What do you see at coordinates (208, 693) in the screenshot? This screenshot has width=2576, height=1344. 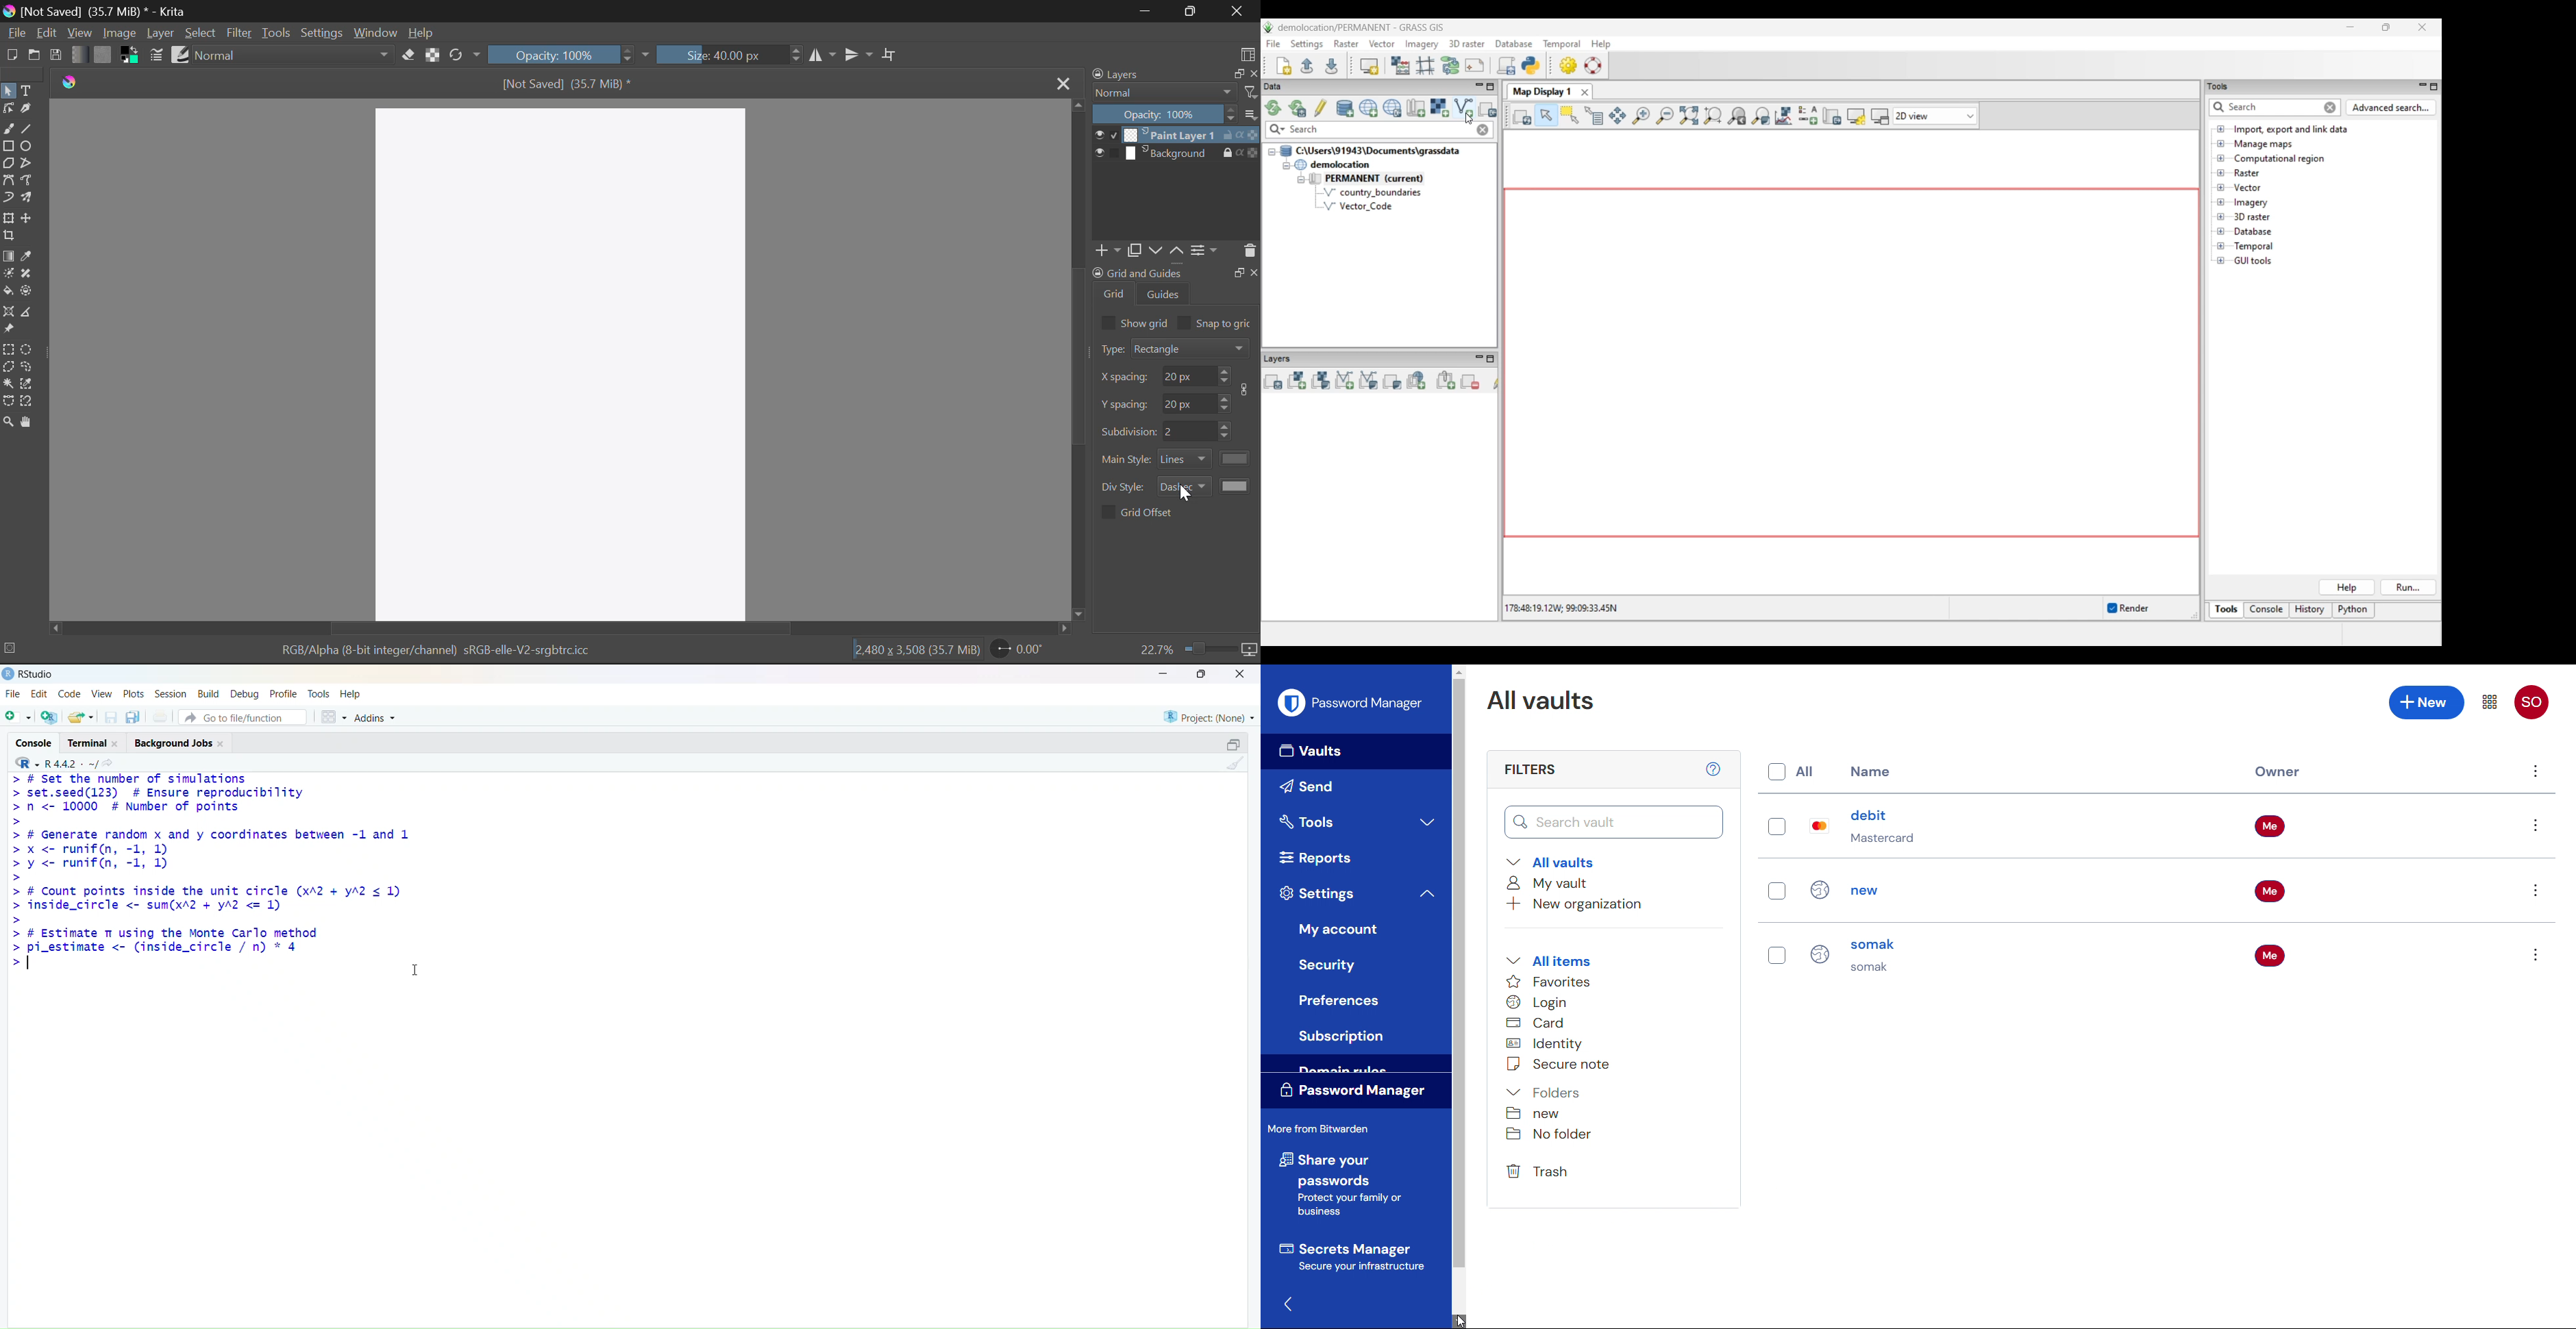 I see `Build` at bounding box center [208, 693].